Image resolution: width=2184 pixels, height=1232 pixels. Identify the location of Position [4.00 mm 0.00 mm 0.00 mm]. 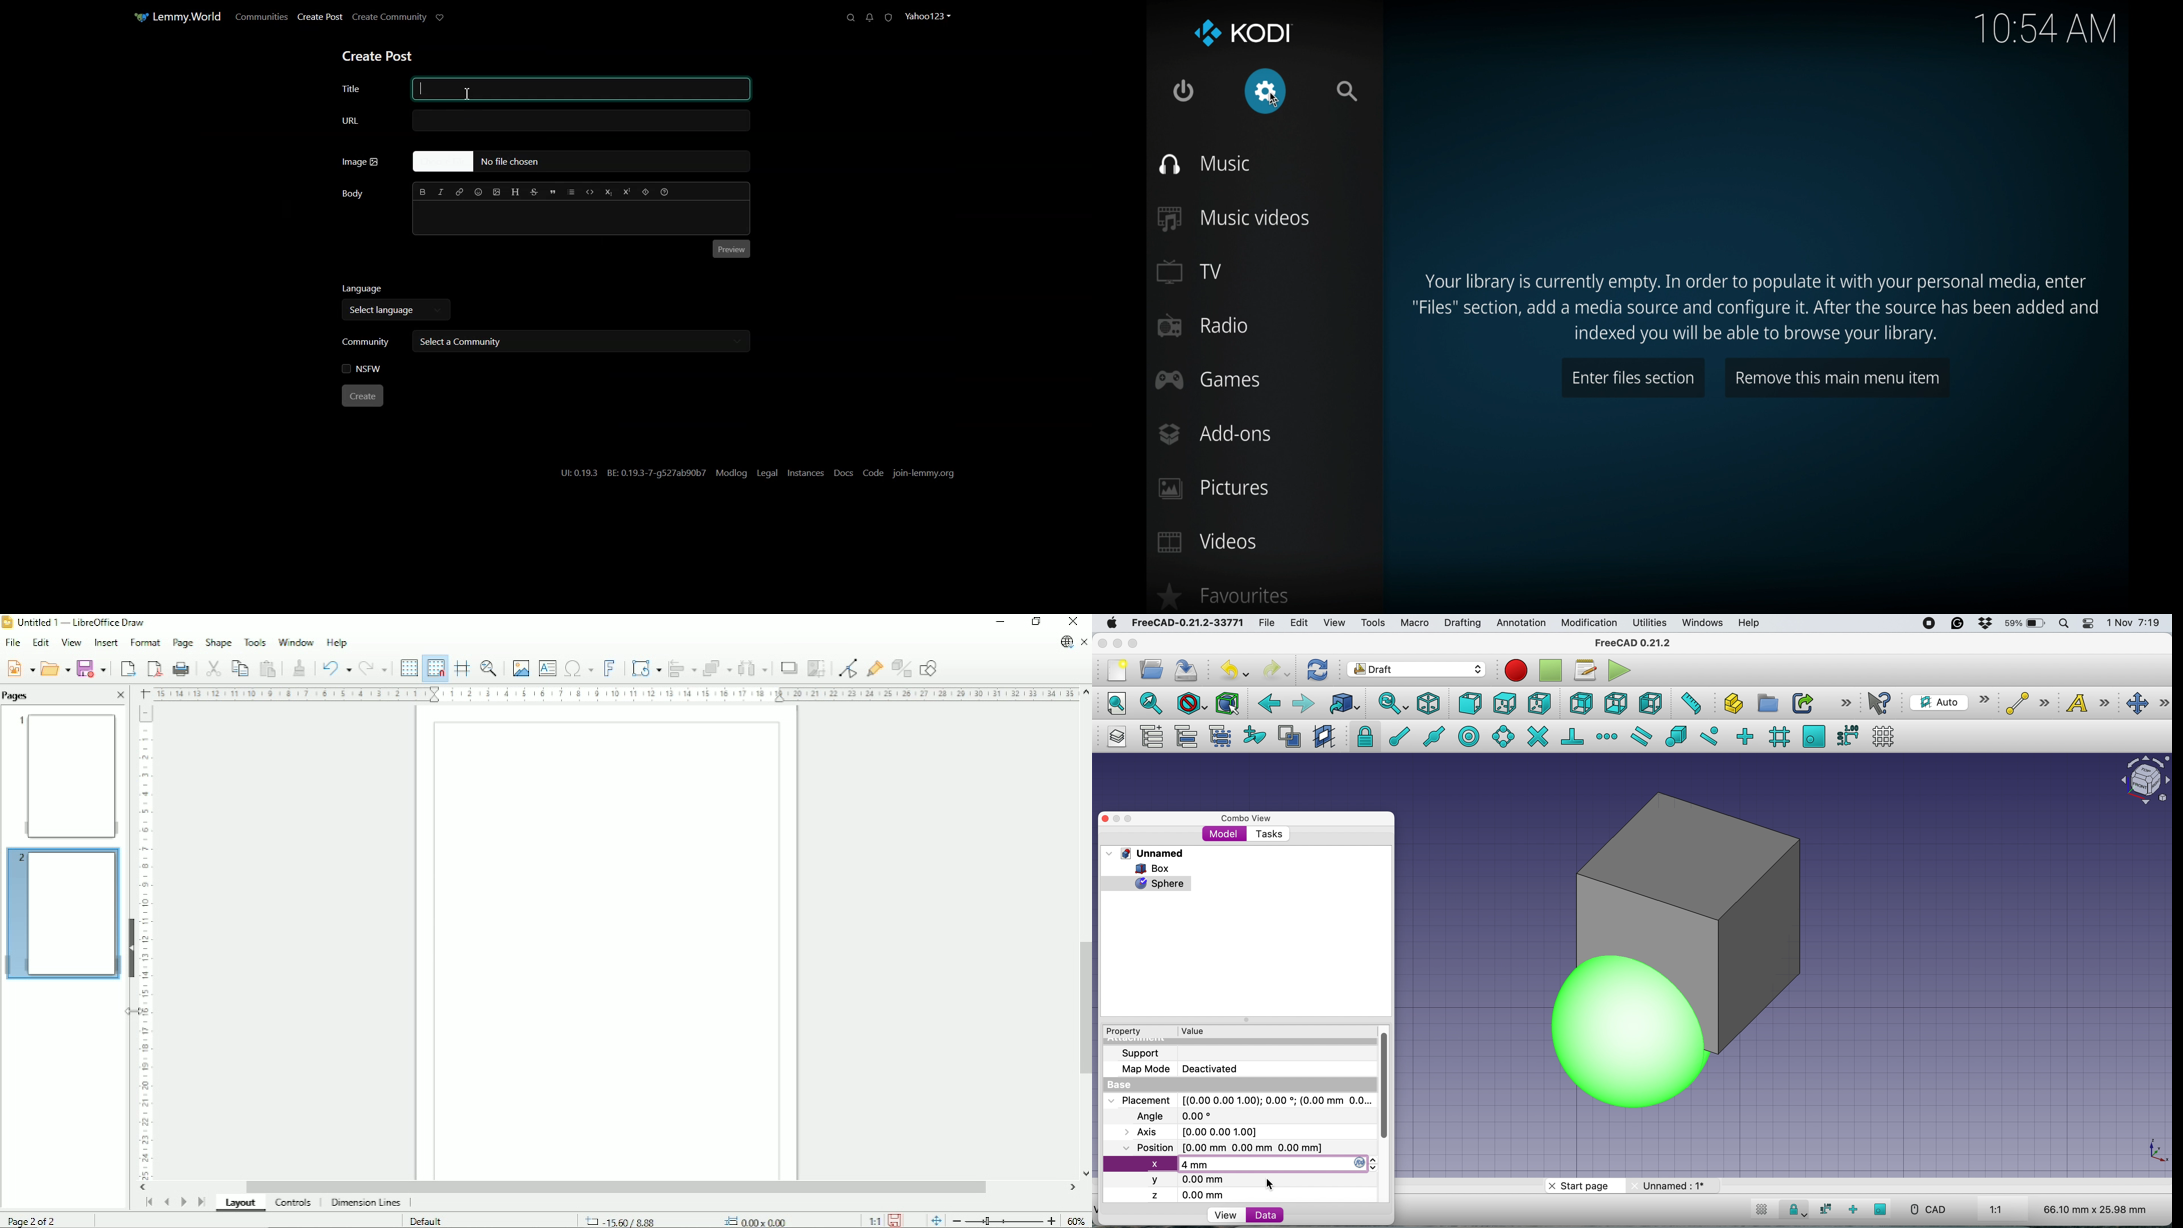
(1224, 1148).